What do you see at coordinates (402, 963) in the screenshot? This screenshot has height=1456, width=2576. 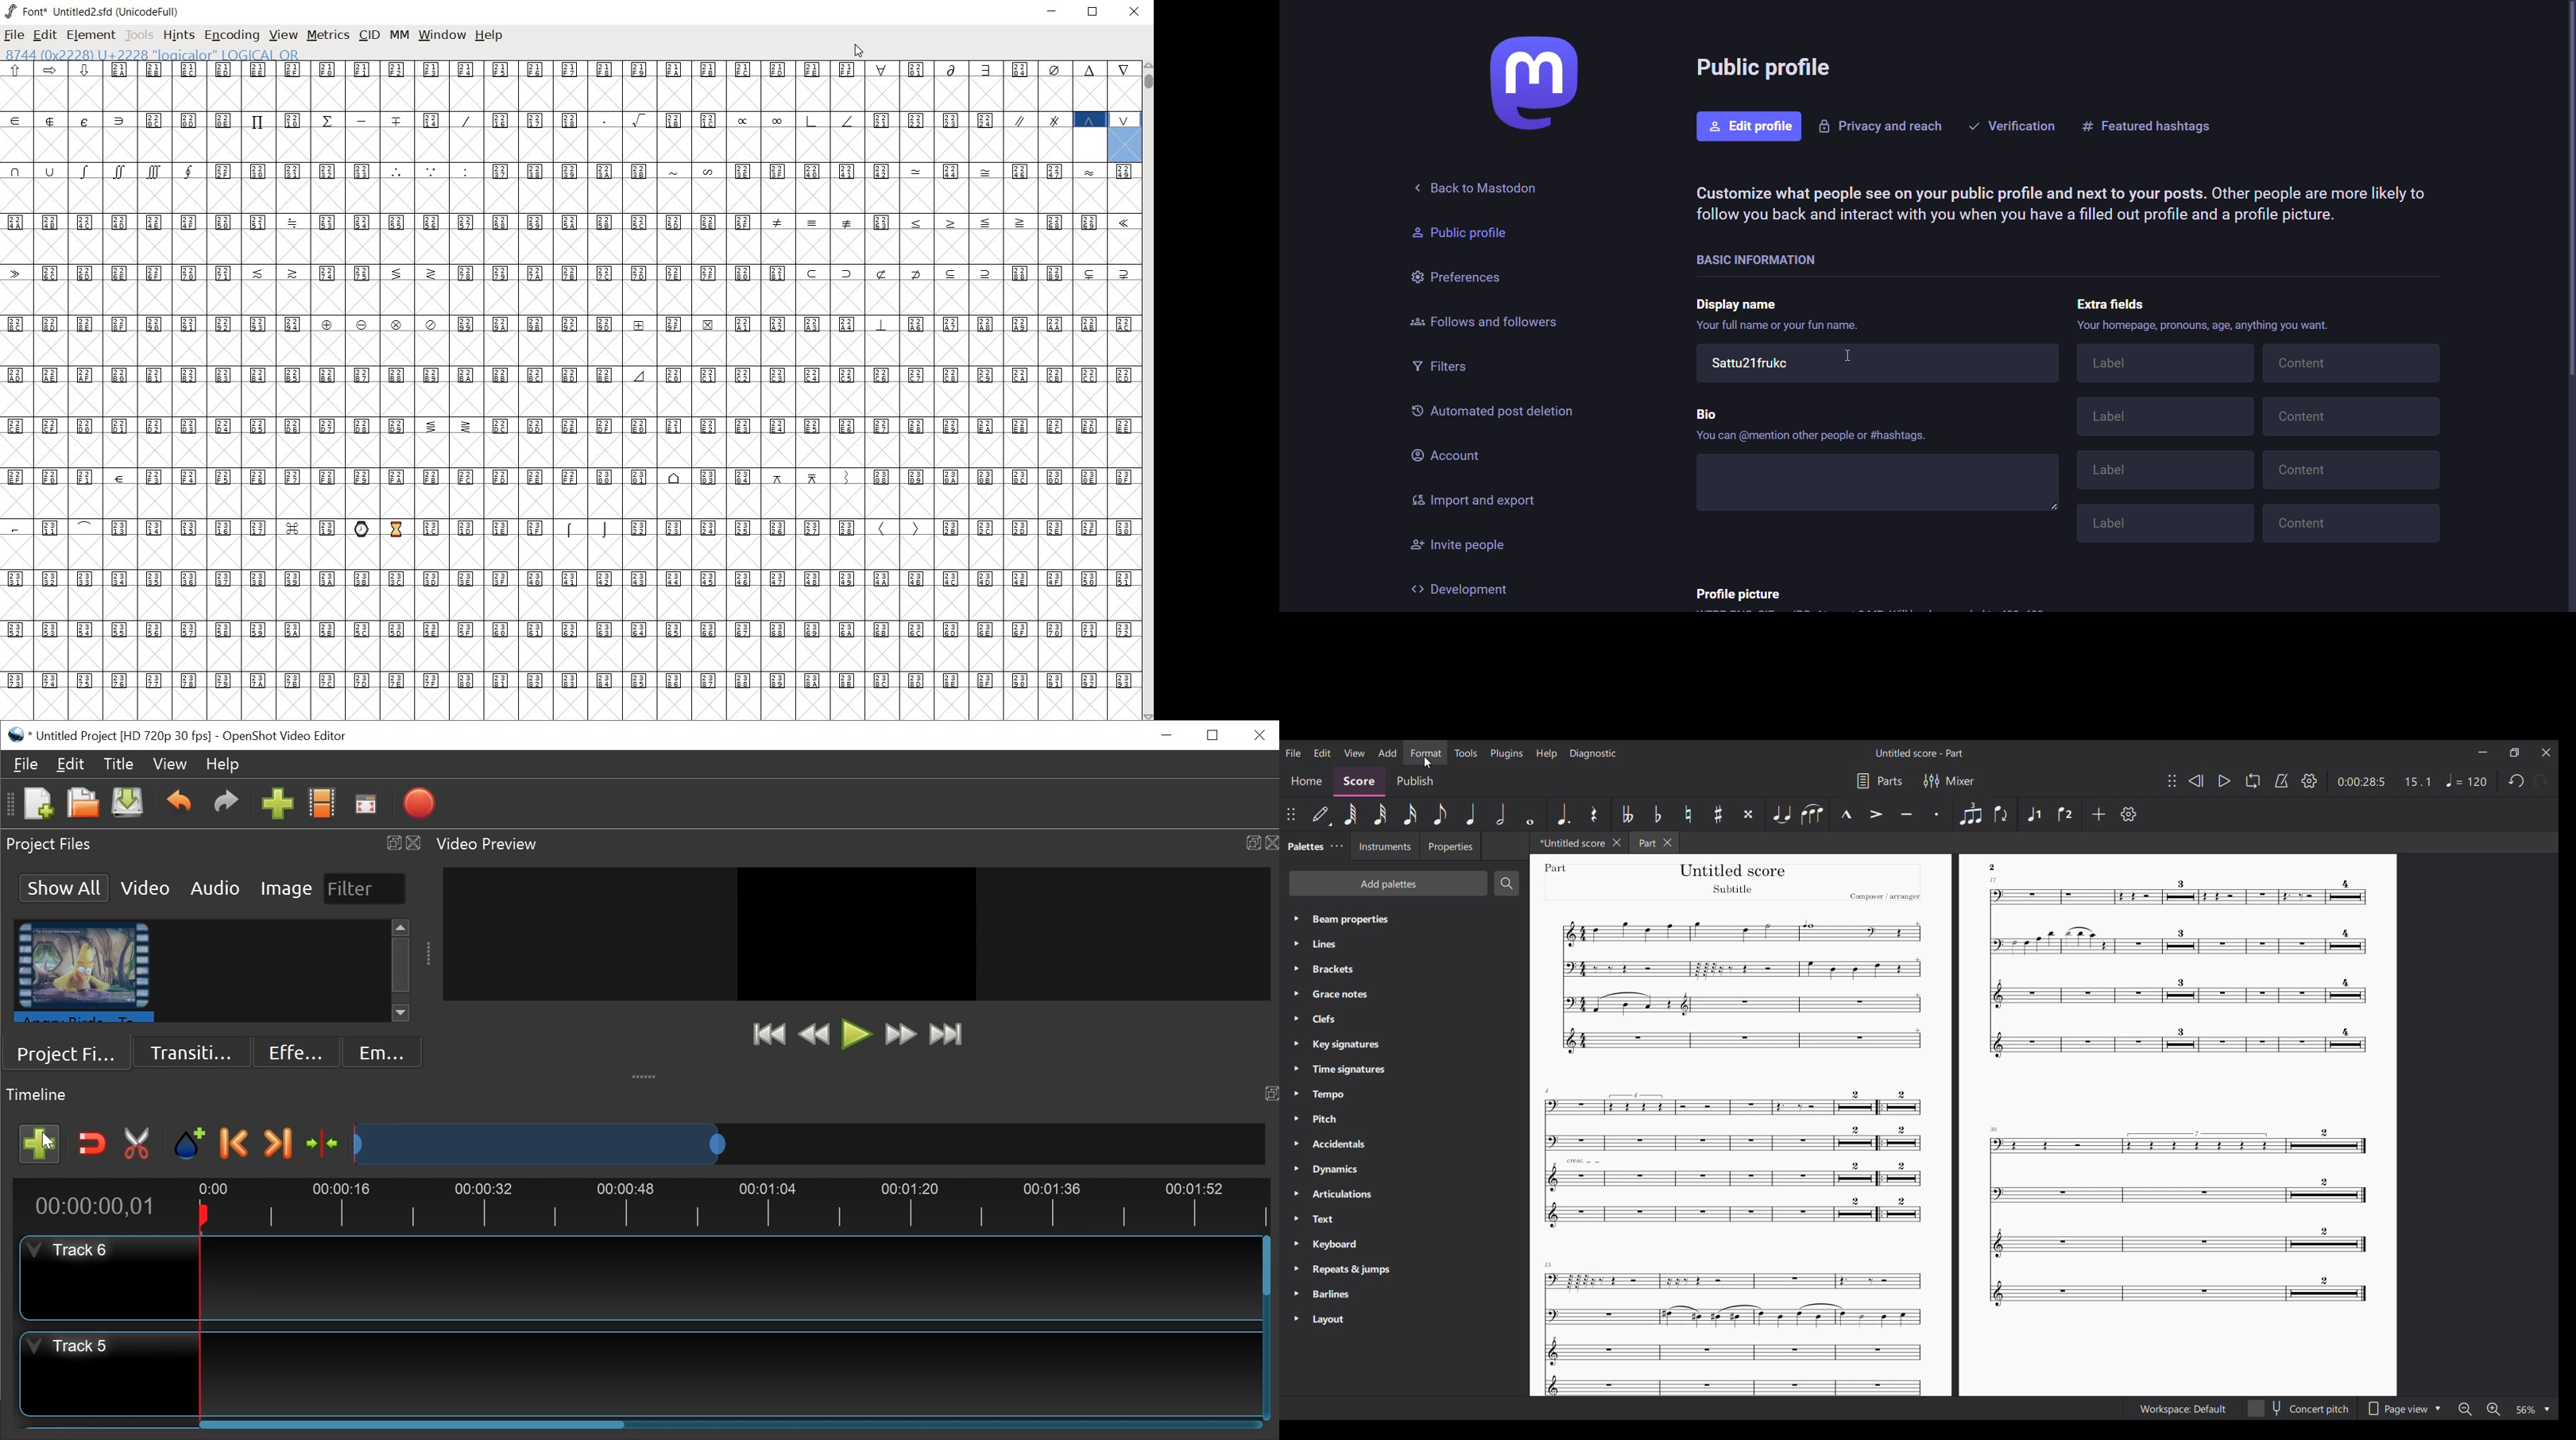 I see `Vertical Scroll bar` at bounding box center [402, 963].